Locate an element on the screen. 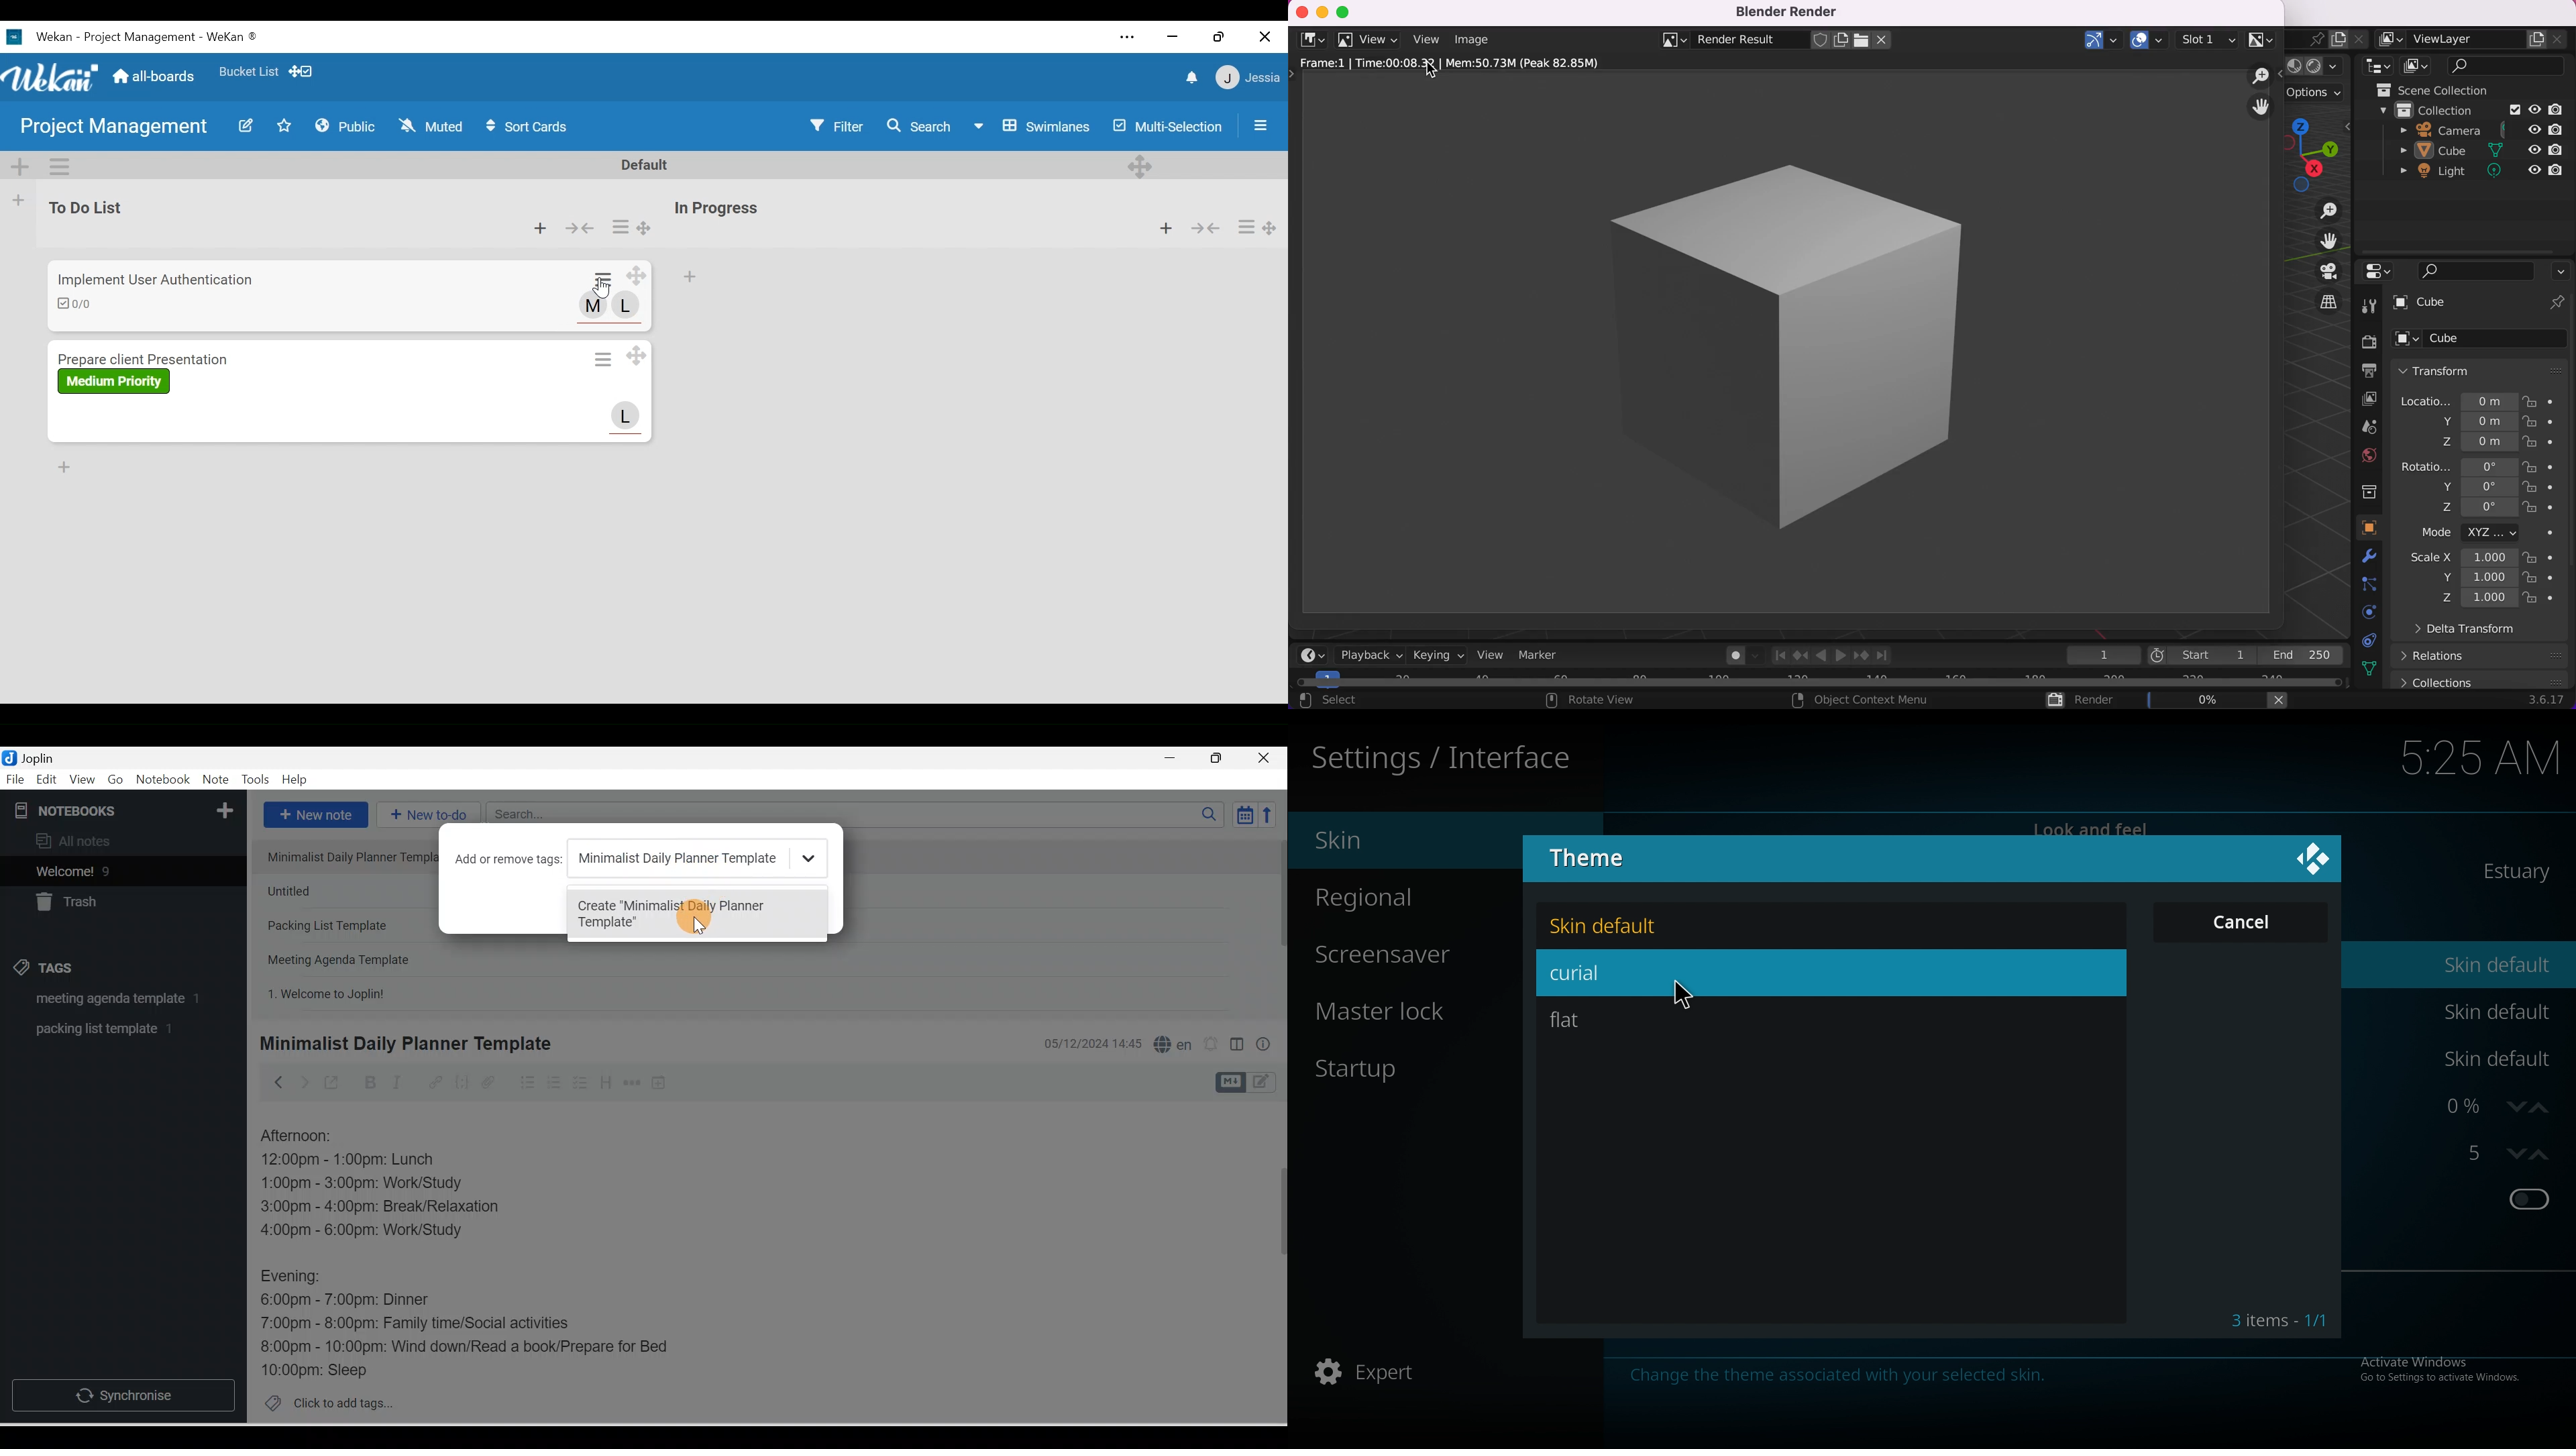 This screenshot has width=2576, height=1456. move the view is located at coordinates (2324, 244).